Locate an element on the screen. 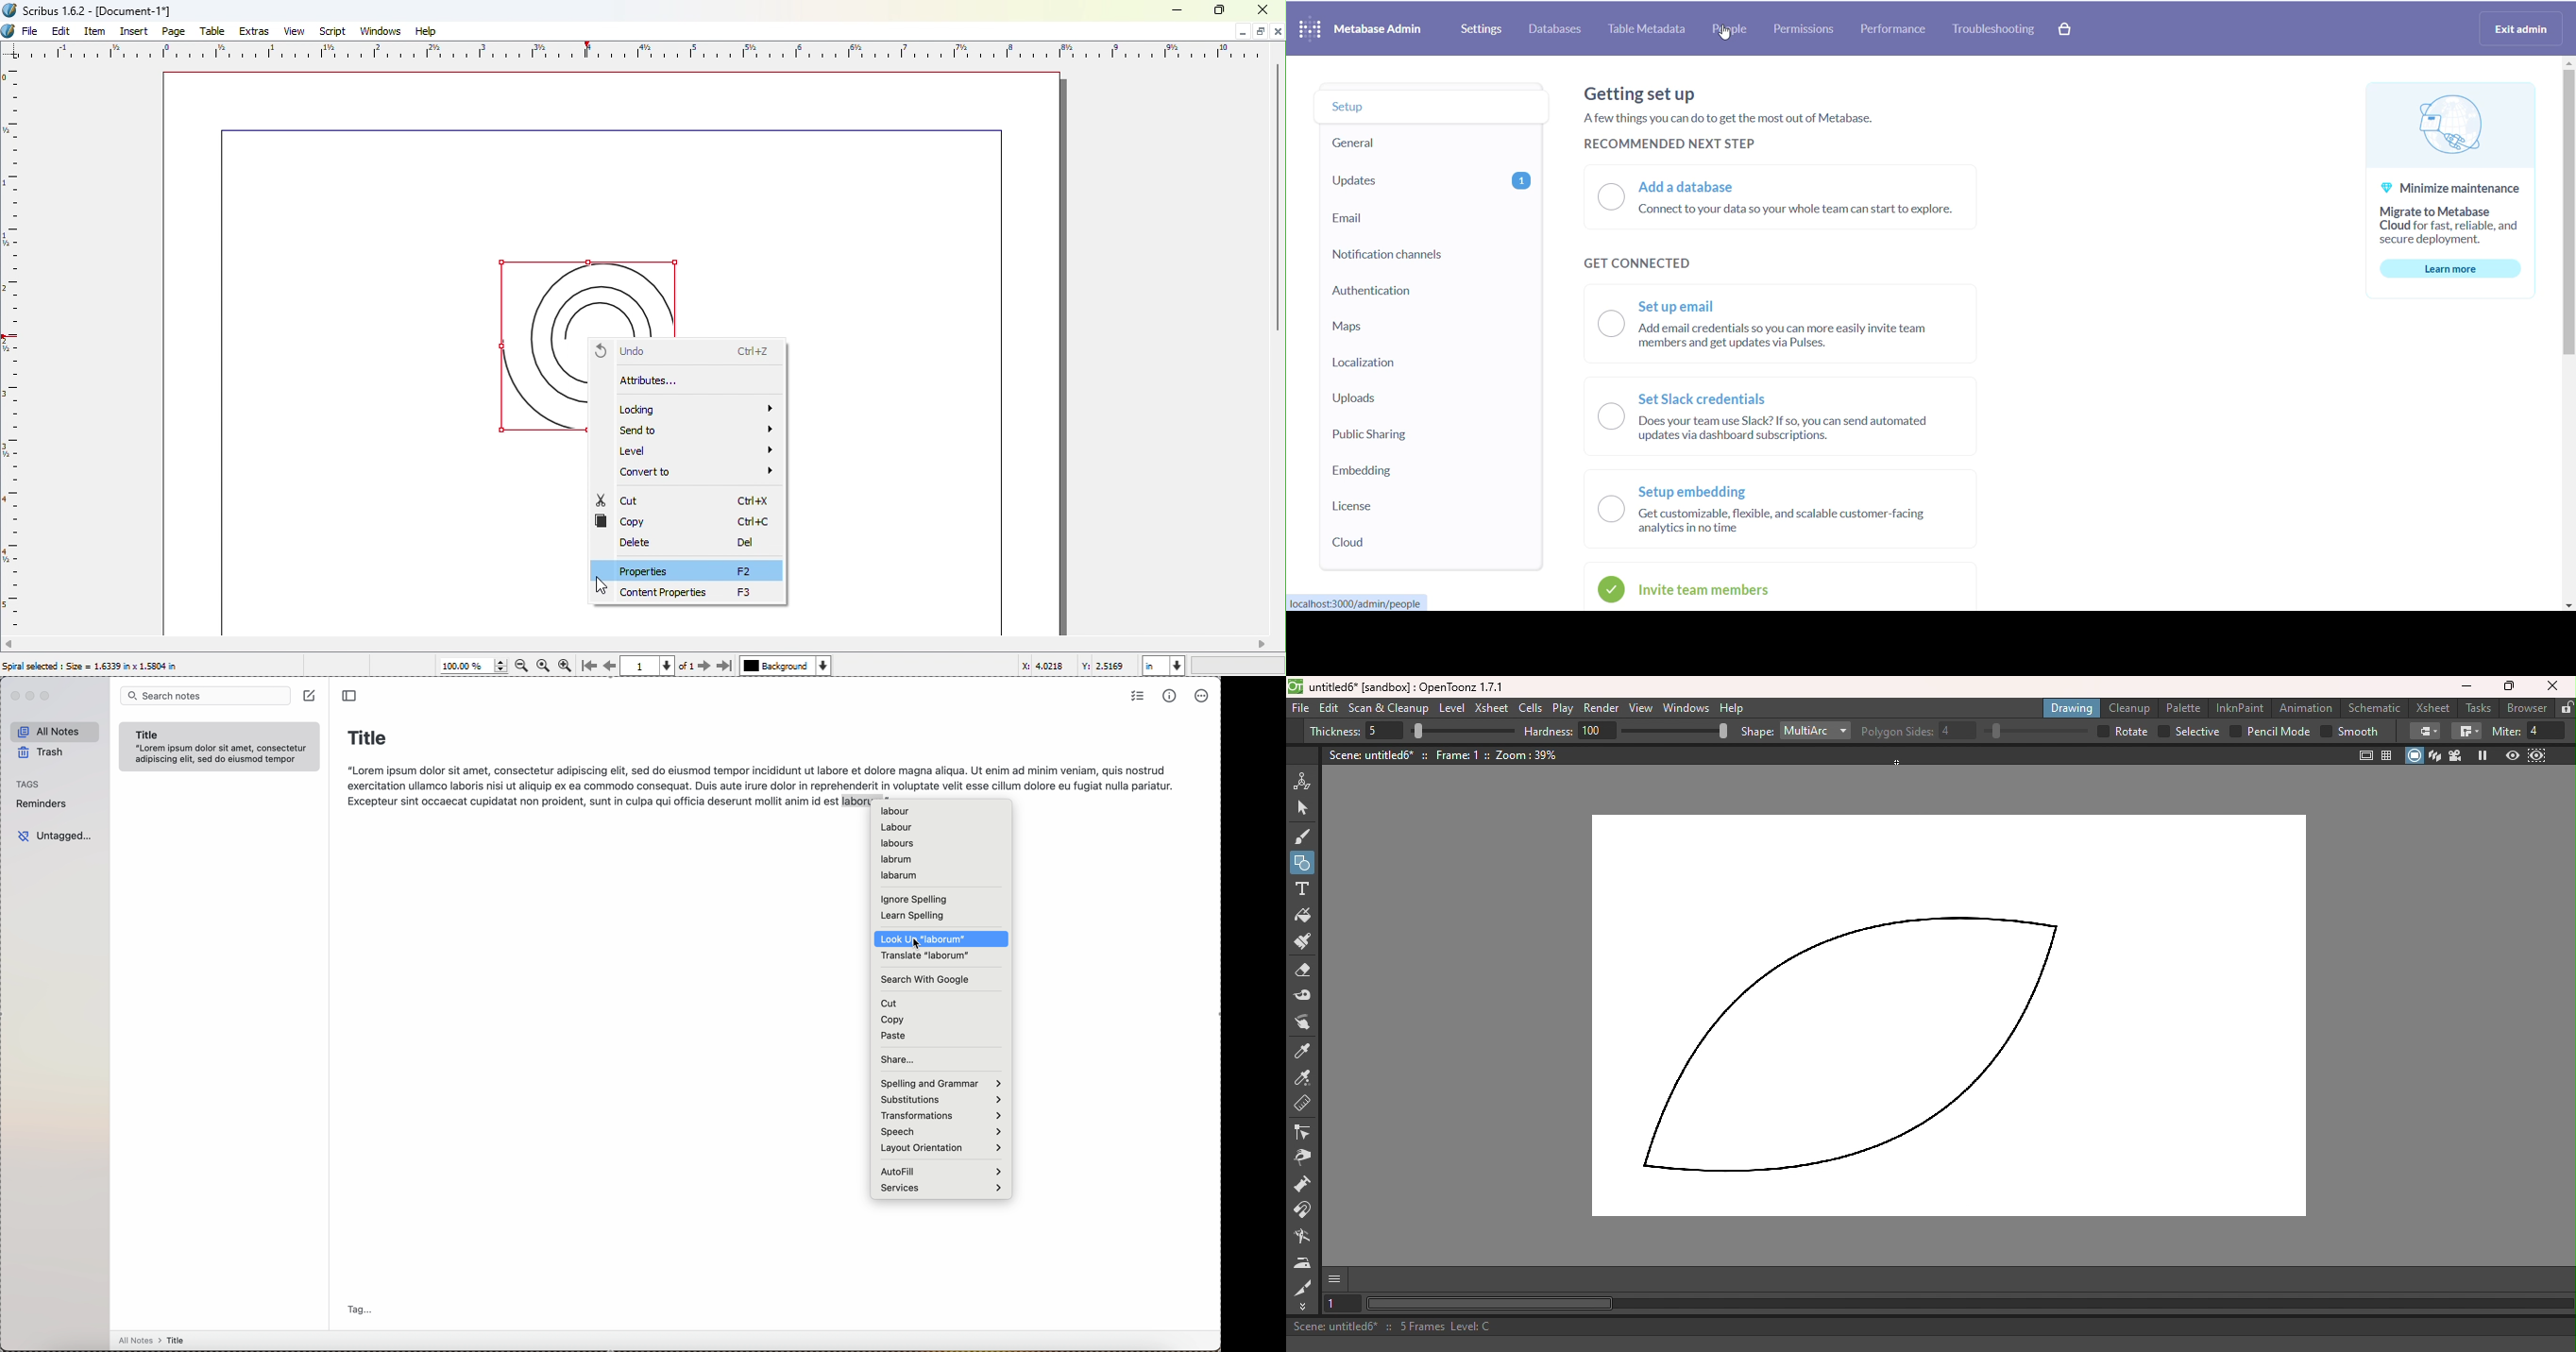  Xsheet is located at coordinates (2432, 707).